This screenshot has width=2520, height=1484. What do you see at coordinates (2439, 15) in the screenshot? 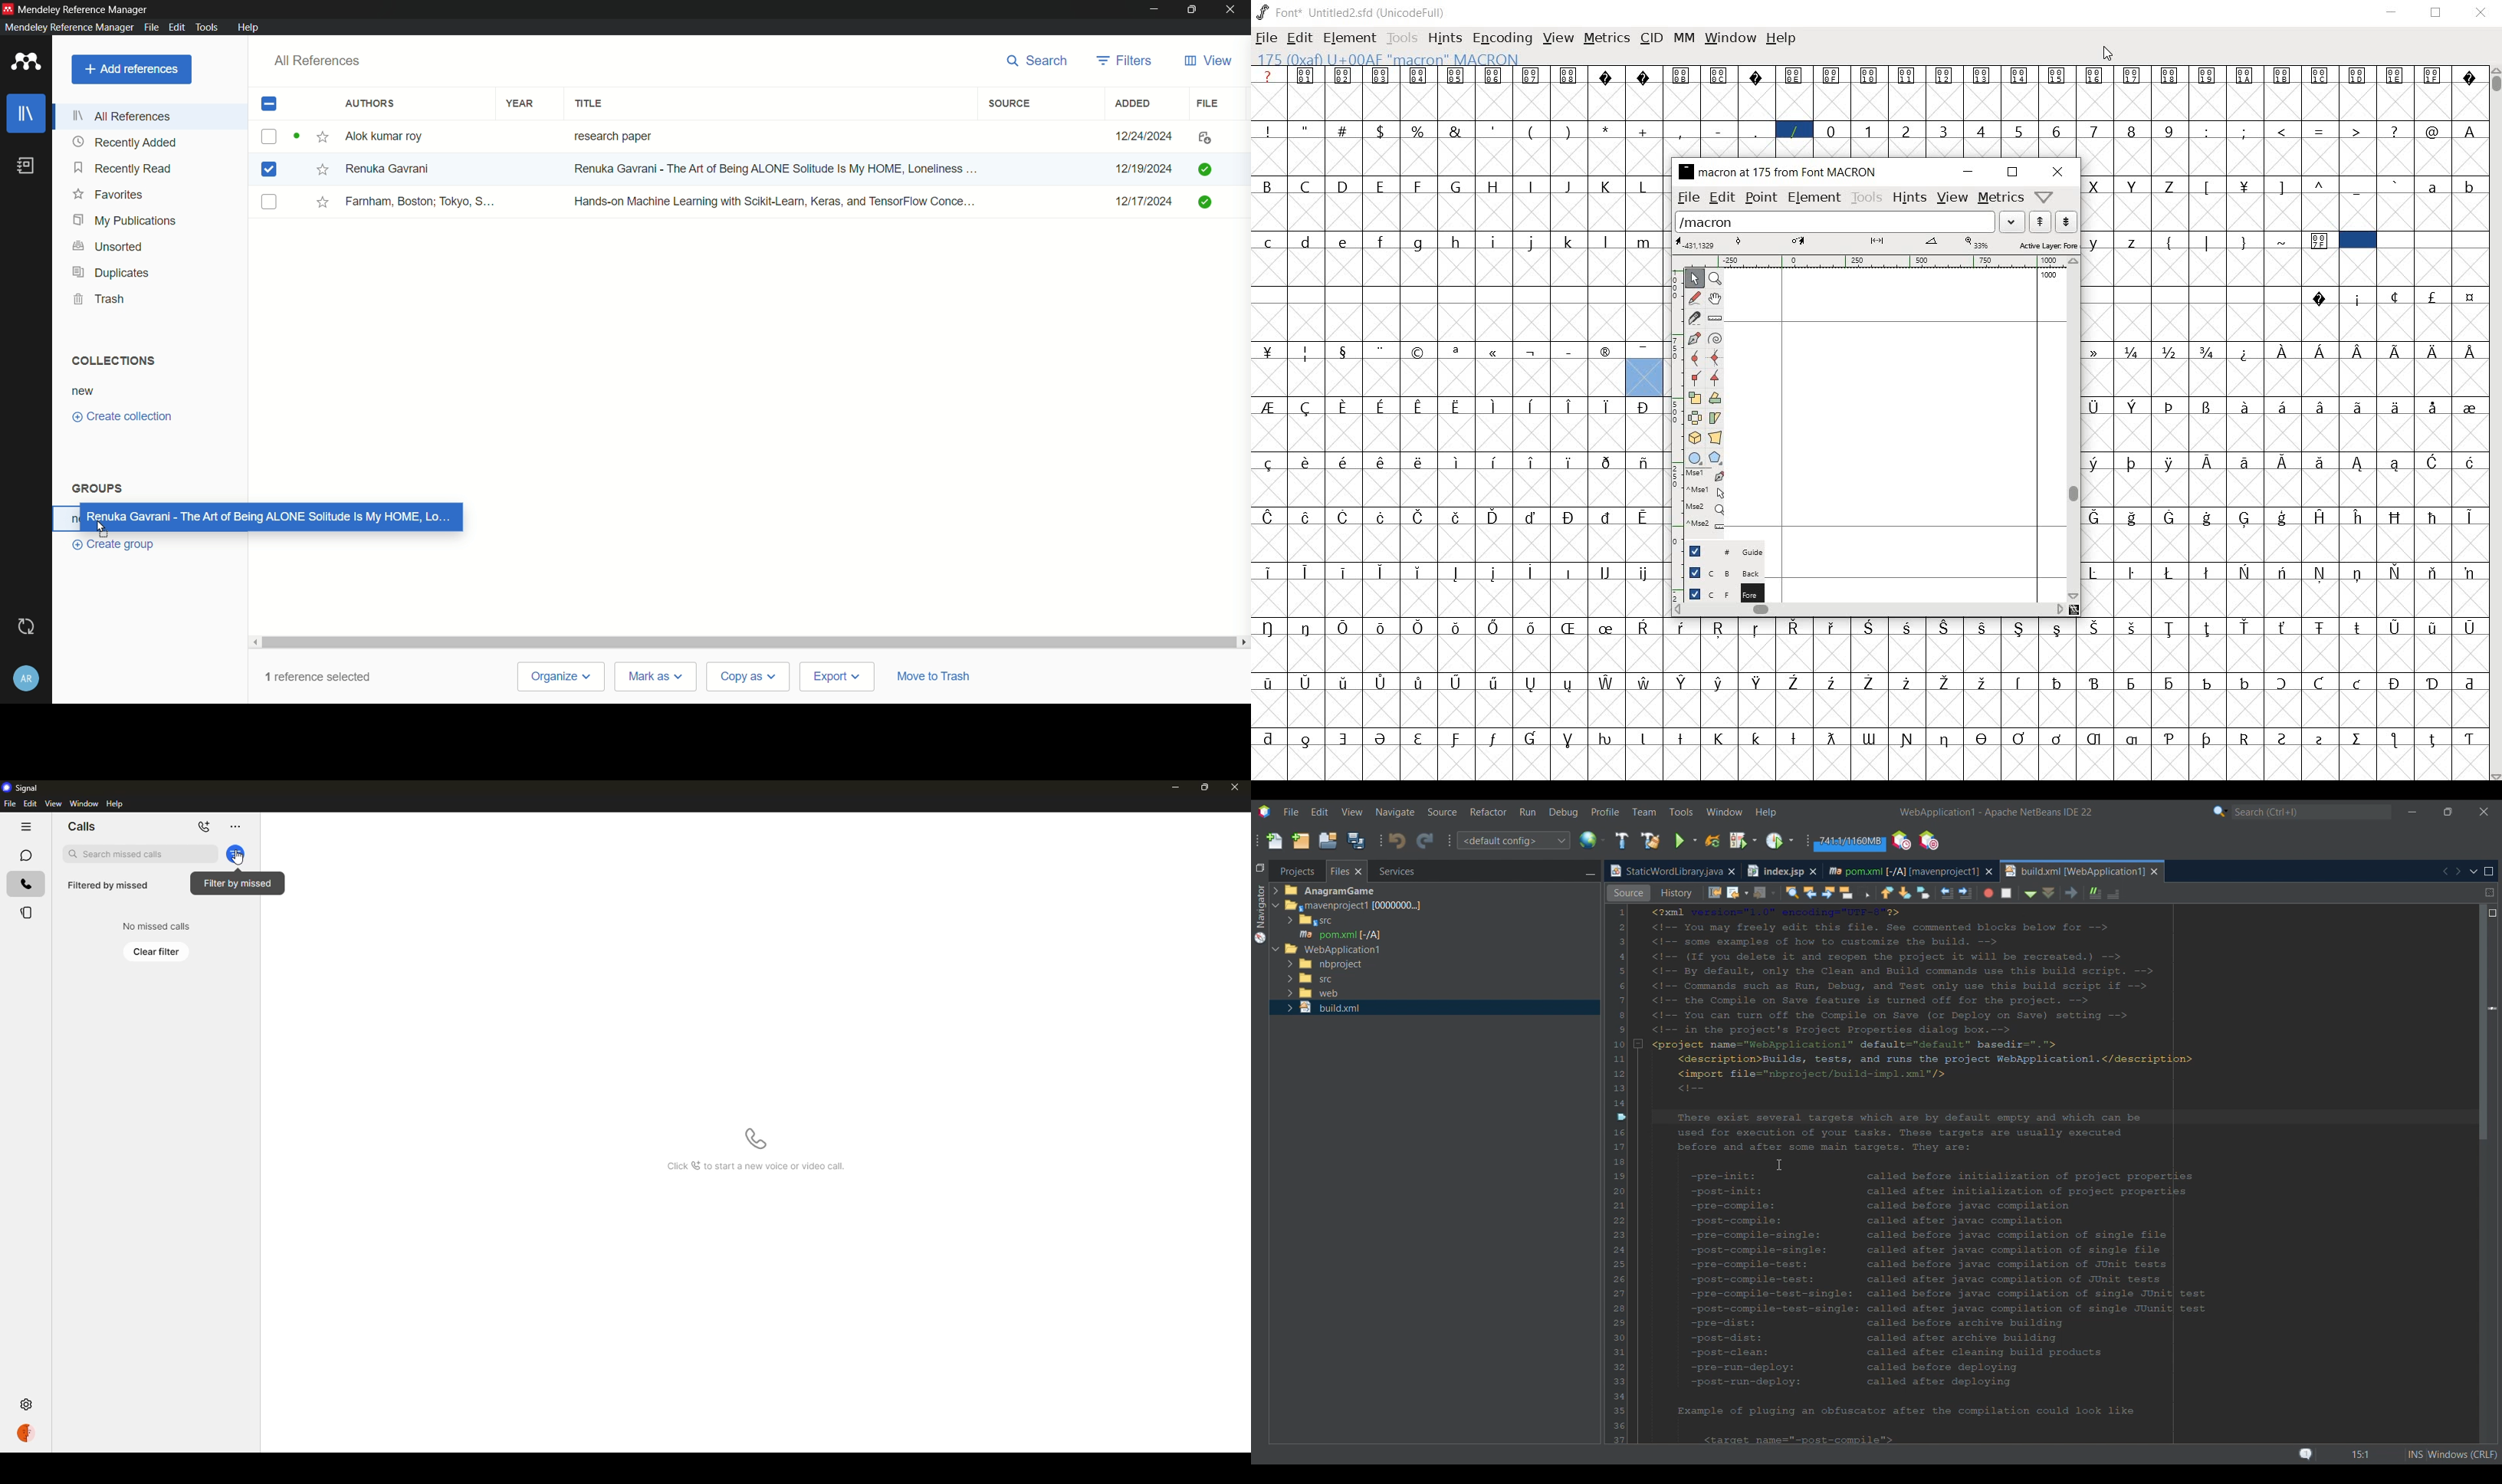
I see `Maximize` at bounding box center [2439, 15].